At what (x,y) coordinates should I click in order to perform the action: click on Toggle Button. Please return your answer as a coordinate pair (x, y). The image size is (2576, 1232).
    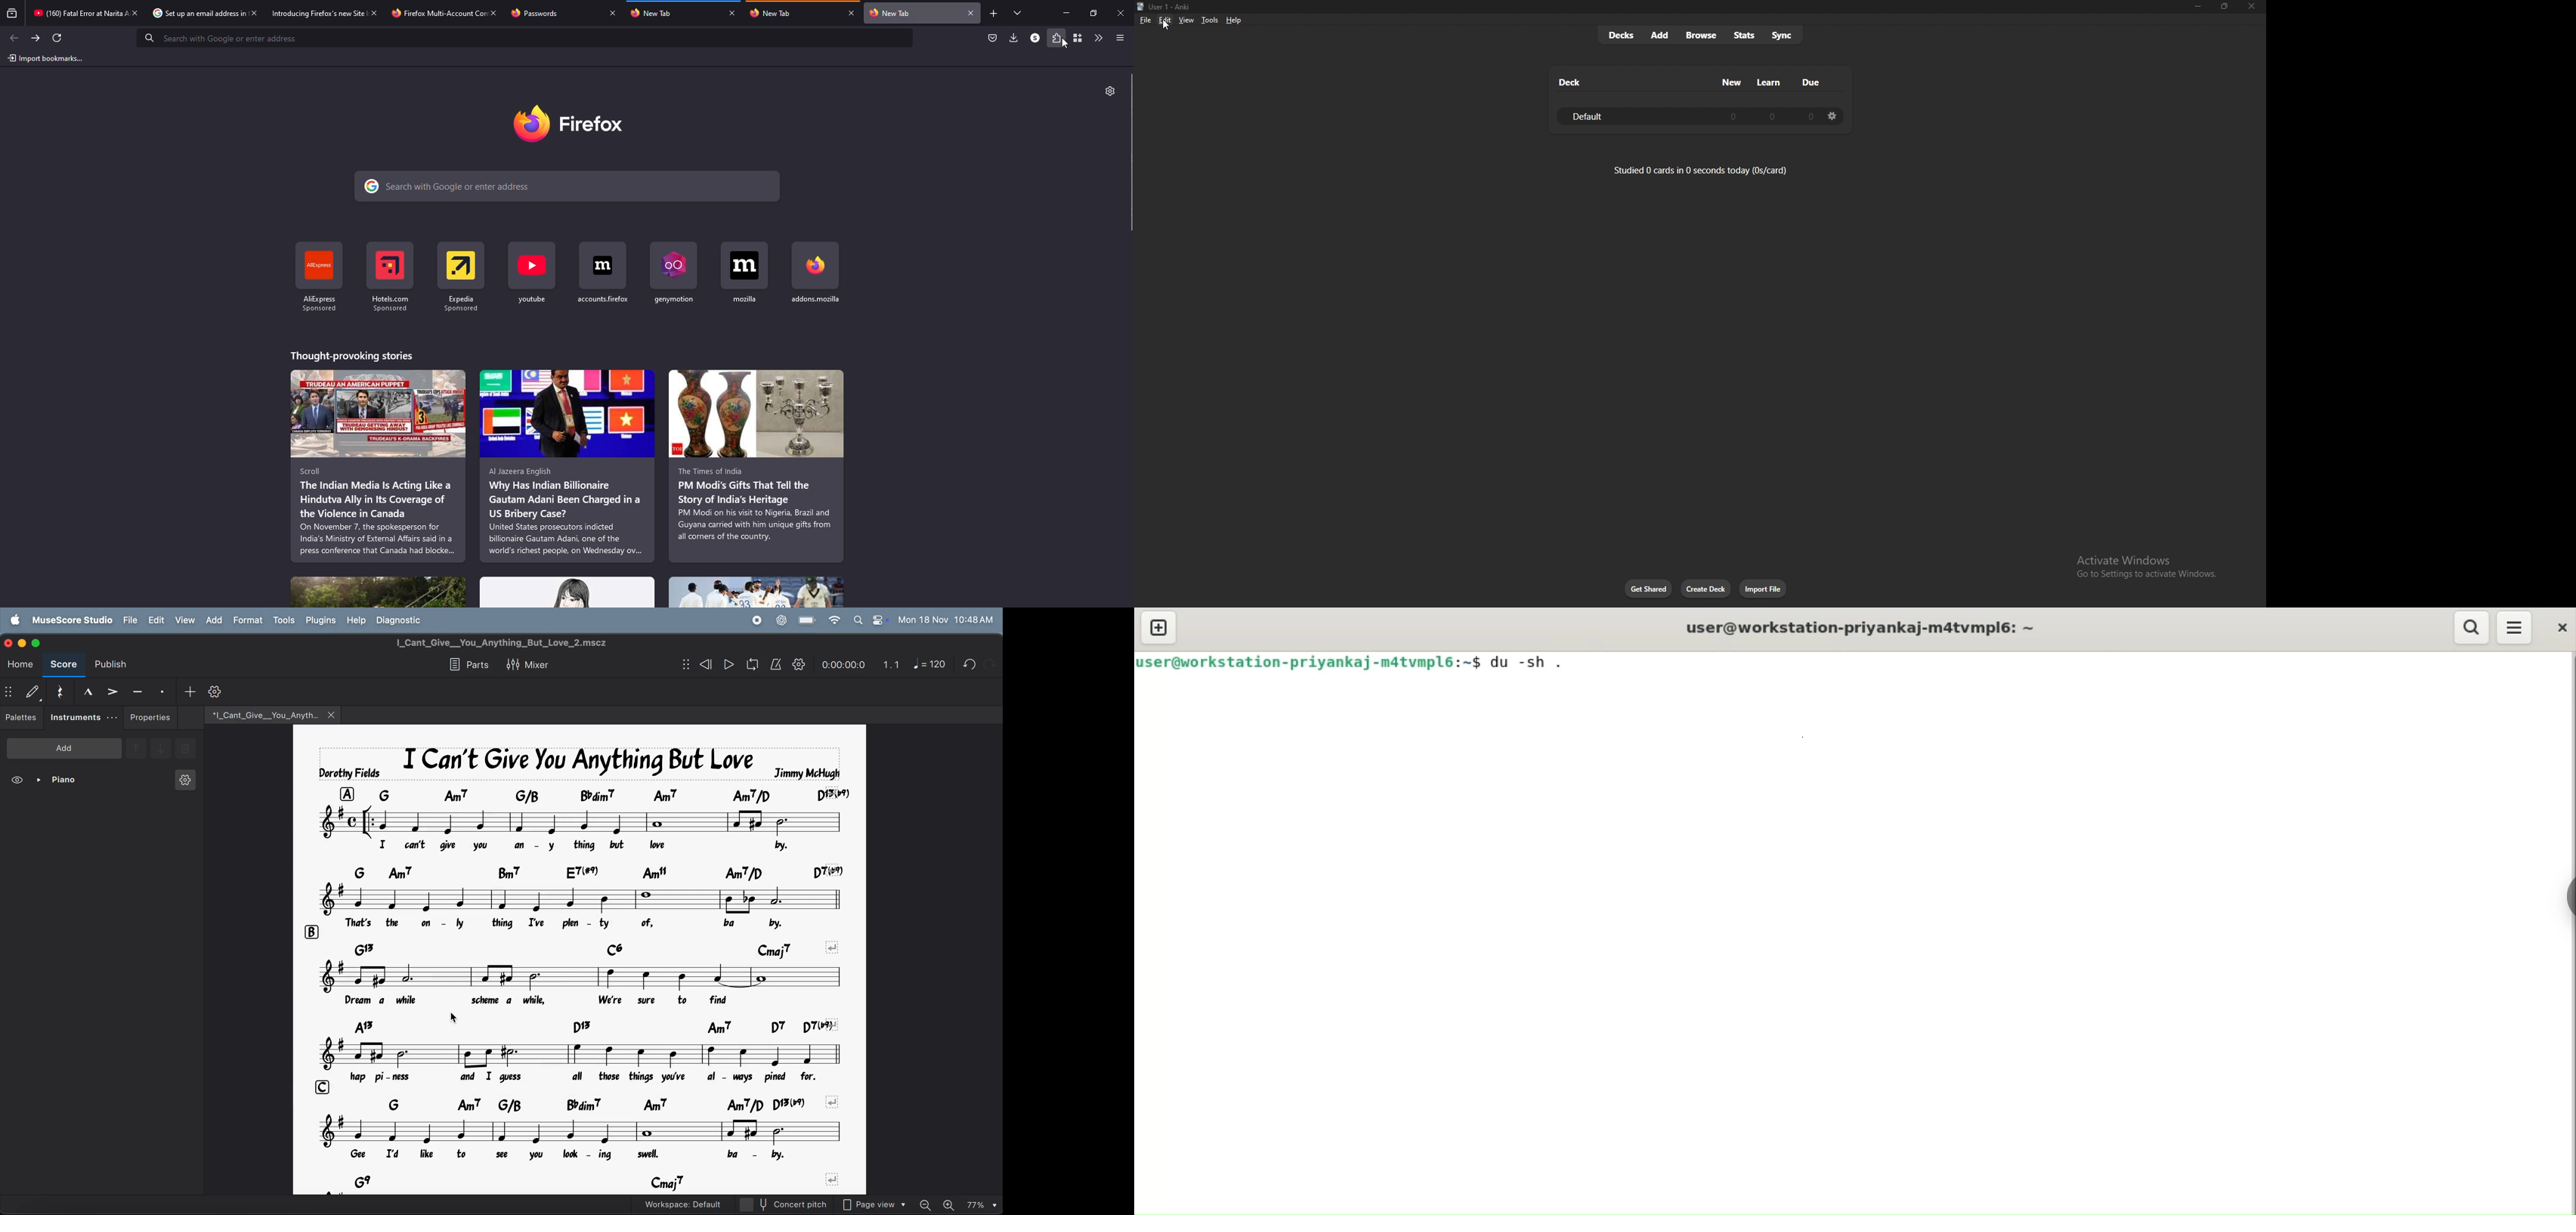
    Looking at the image, I should click on (2562, 886).